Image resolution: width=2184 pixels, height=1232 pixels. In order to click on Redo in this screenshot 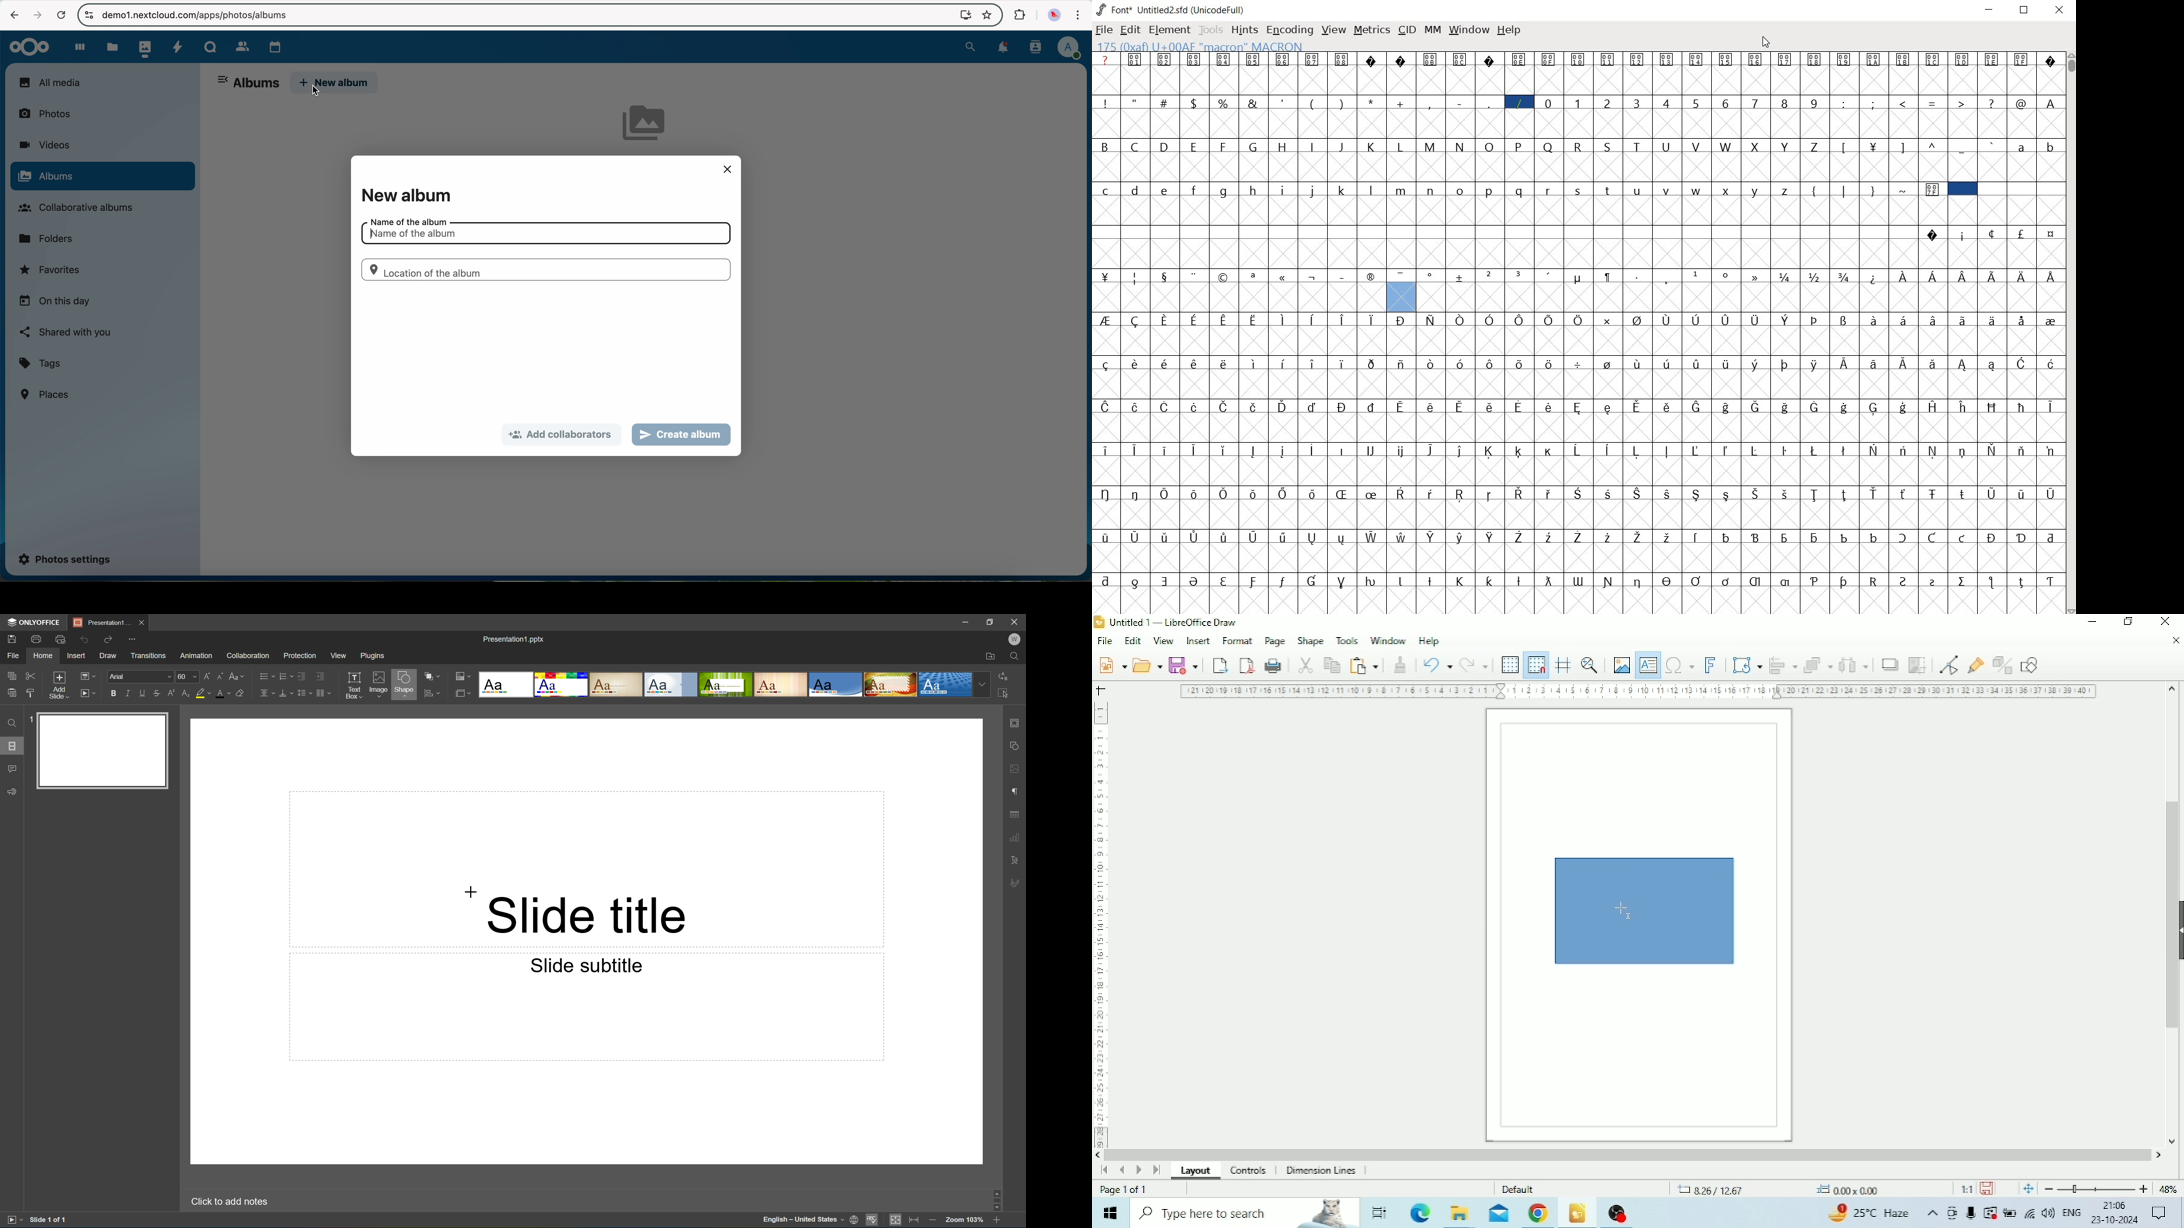, I will do `click(109, 638)`.